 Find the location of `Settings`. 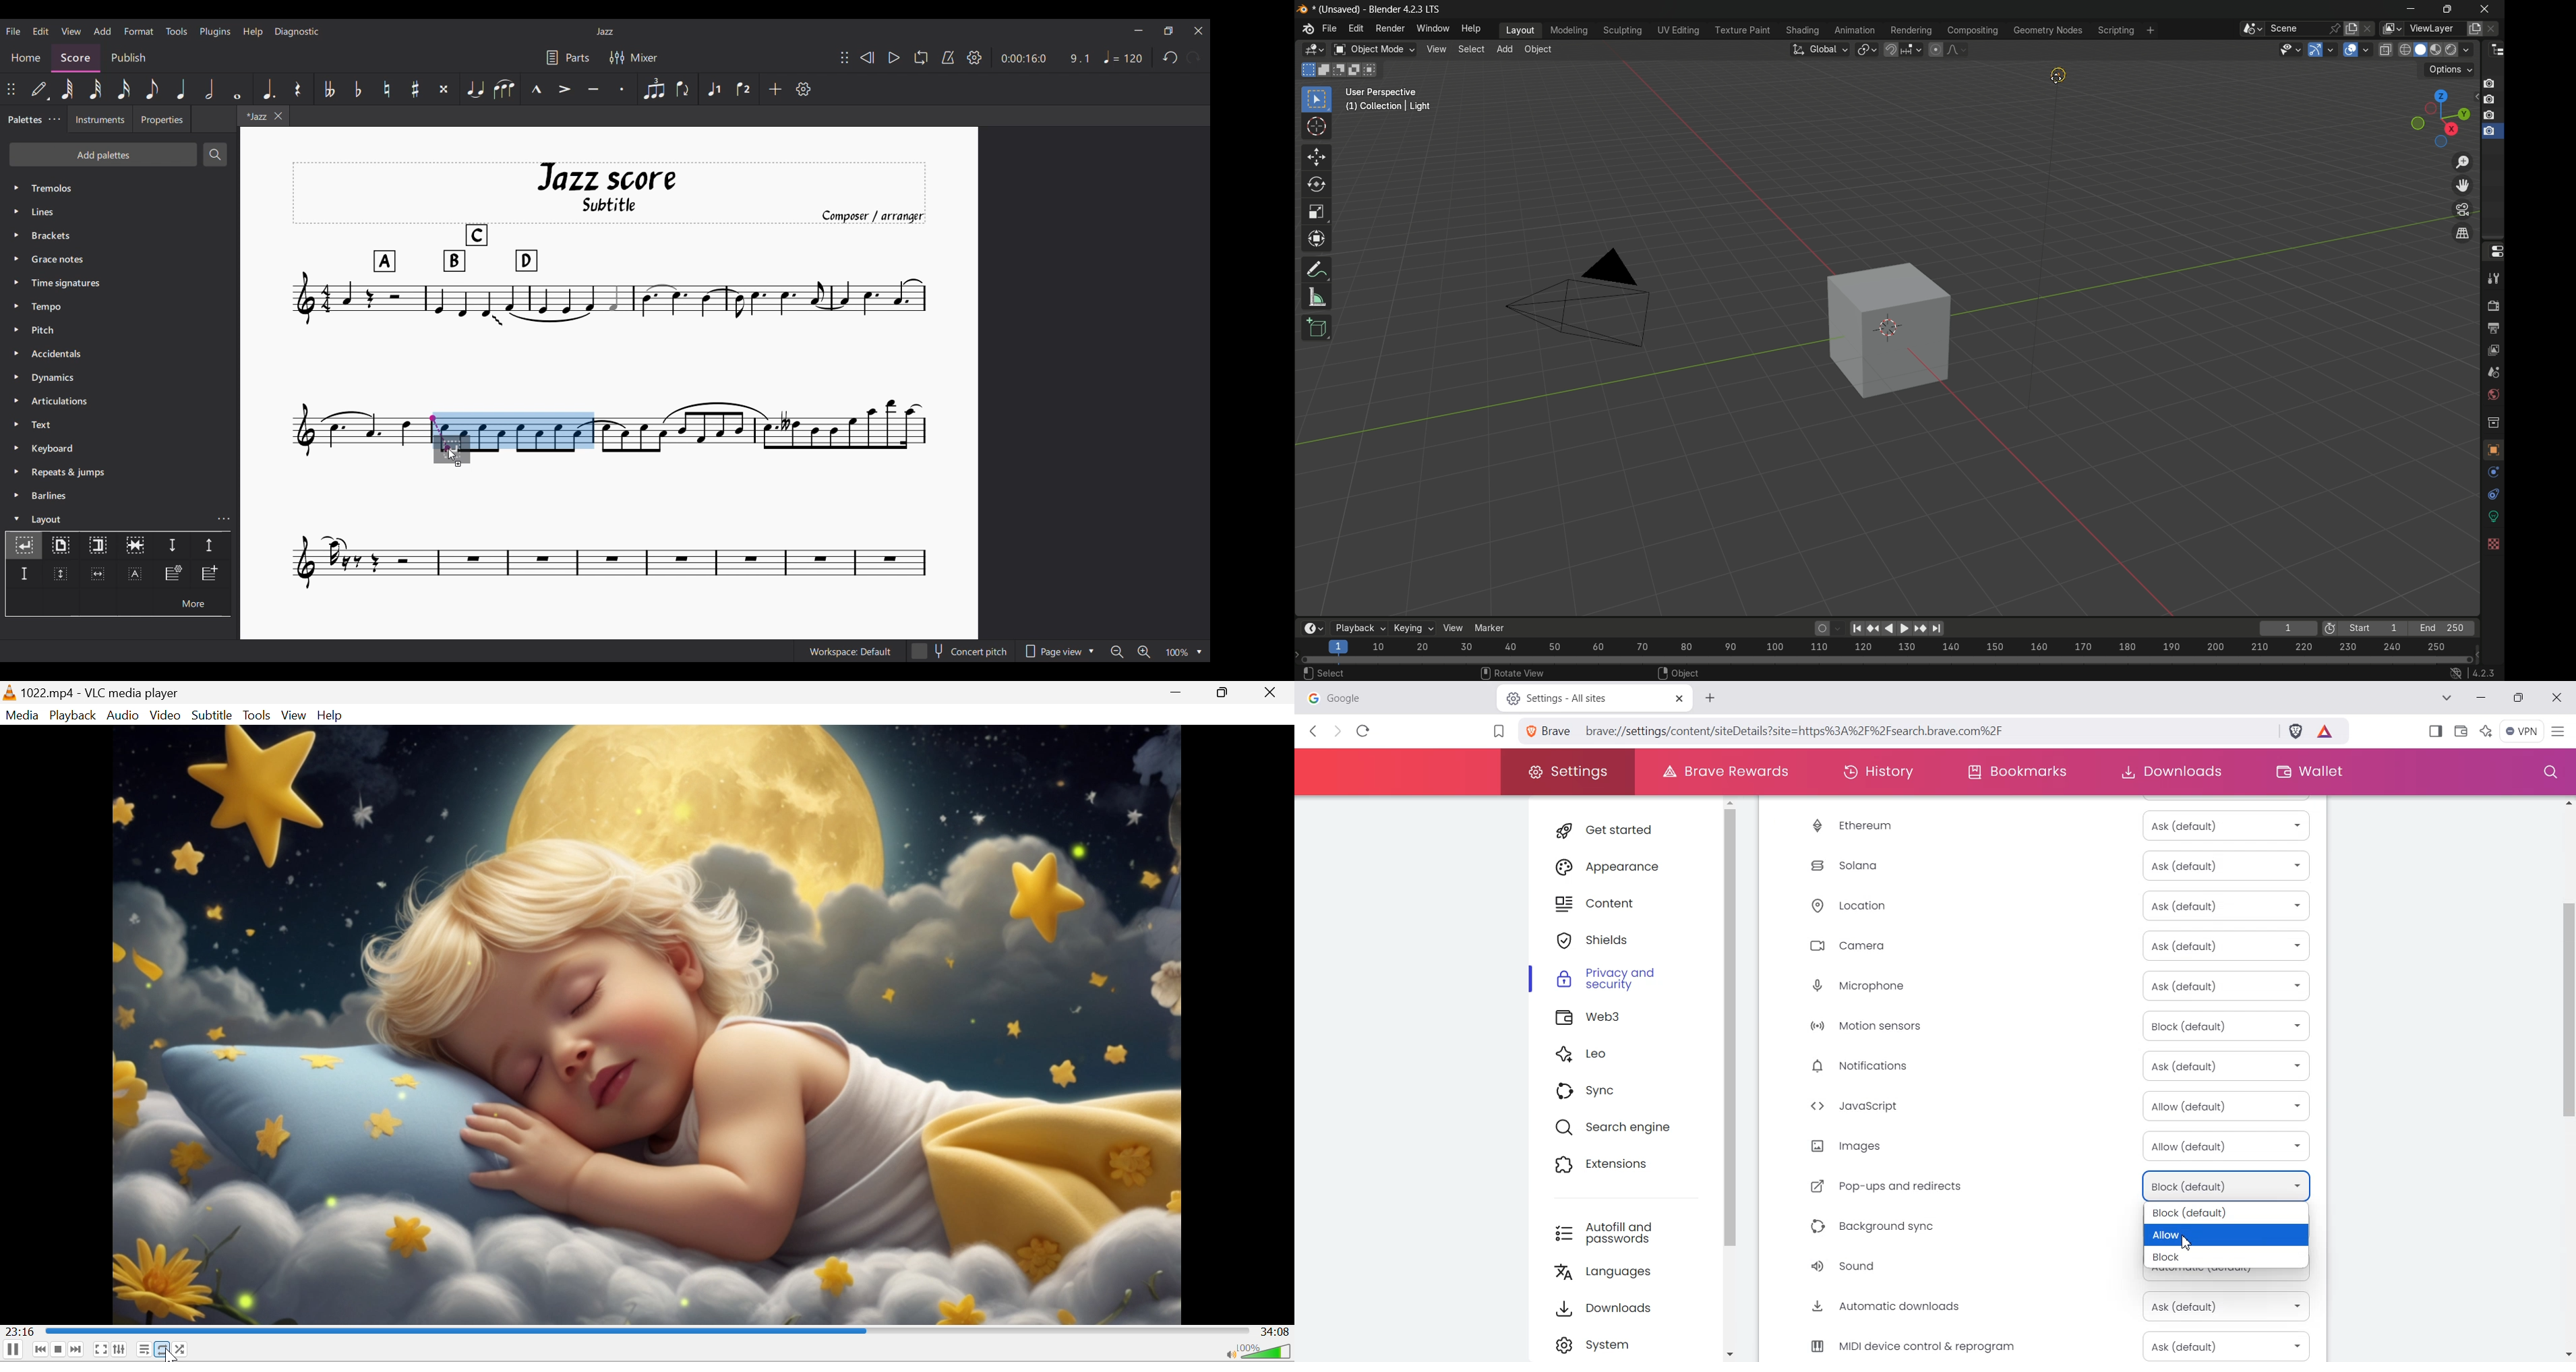

Settings is located at coordinates (1630, 1345).